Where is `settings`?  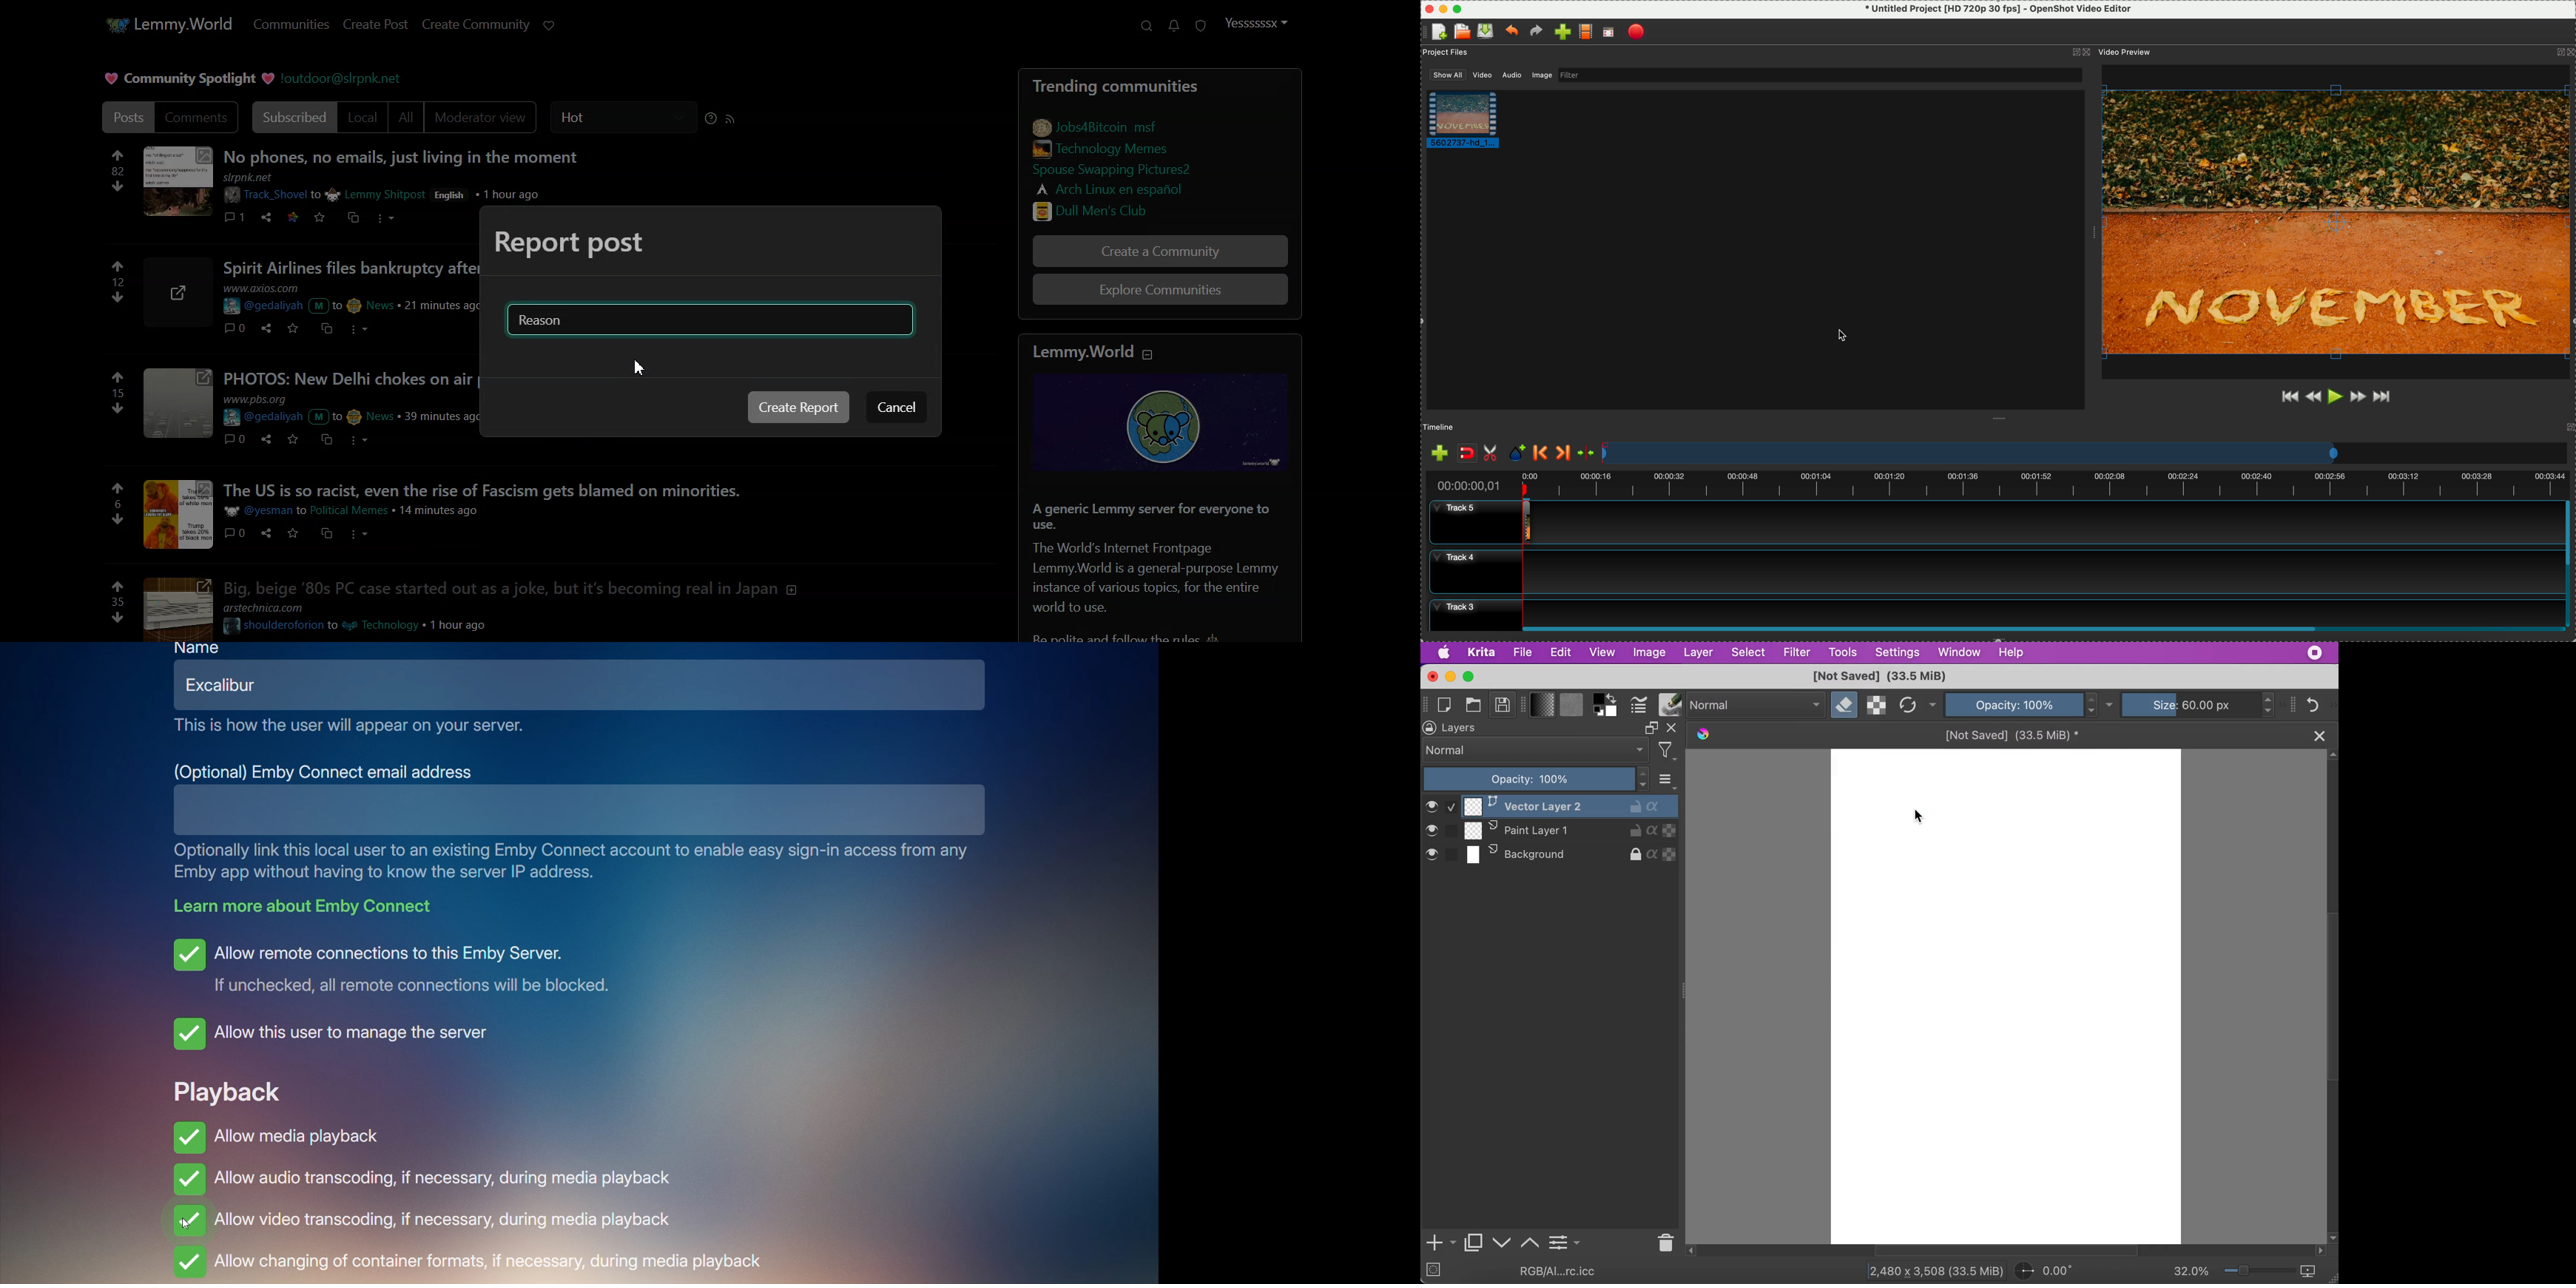
settings is located at coordinates (1897, 653).